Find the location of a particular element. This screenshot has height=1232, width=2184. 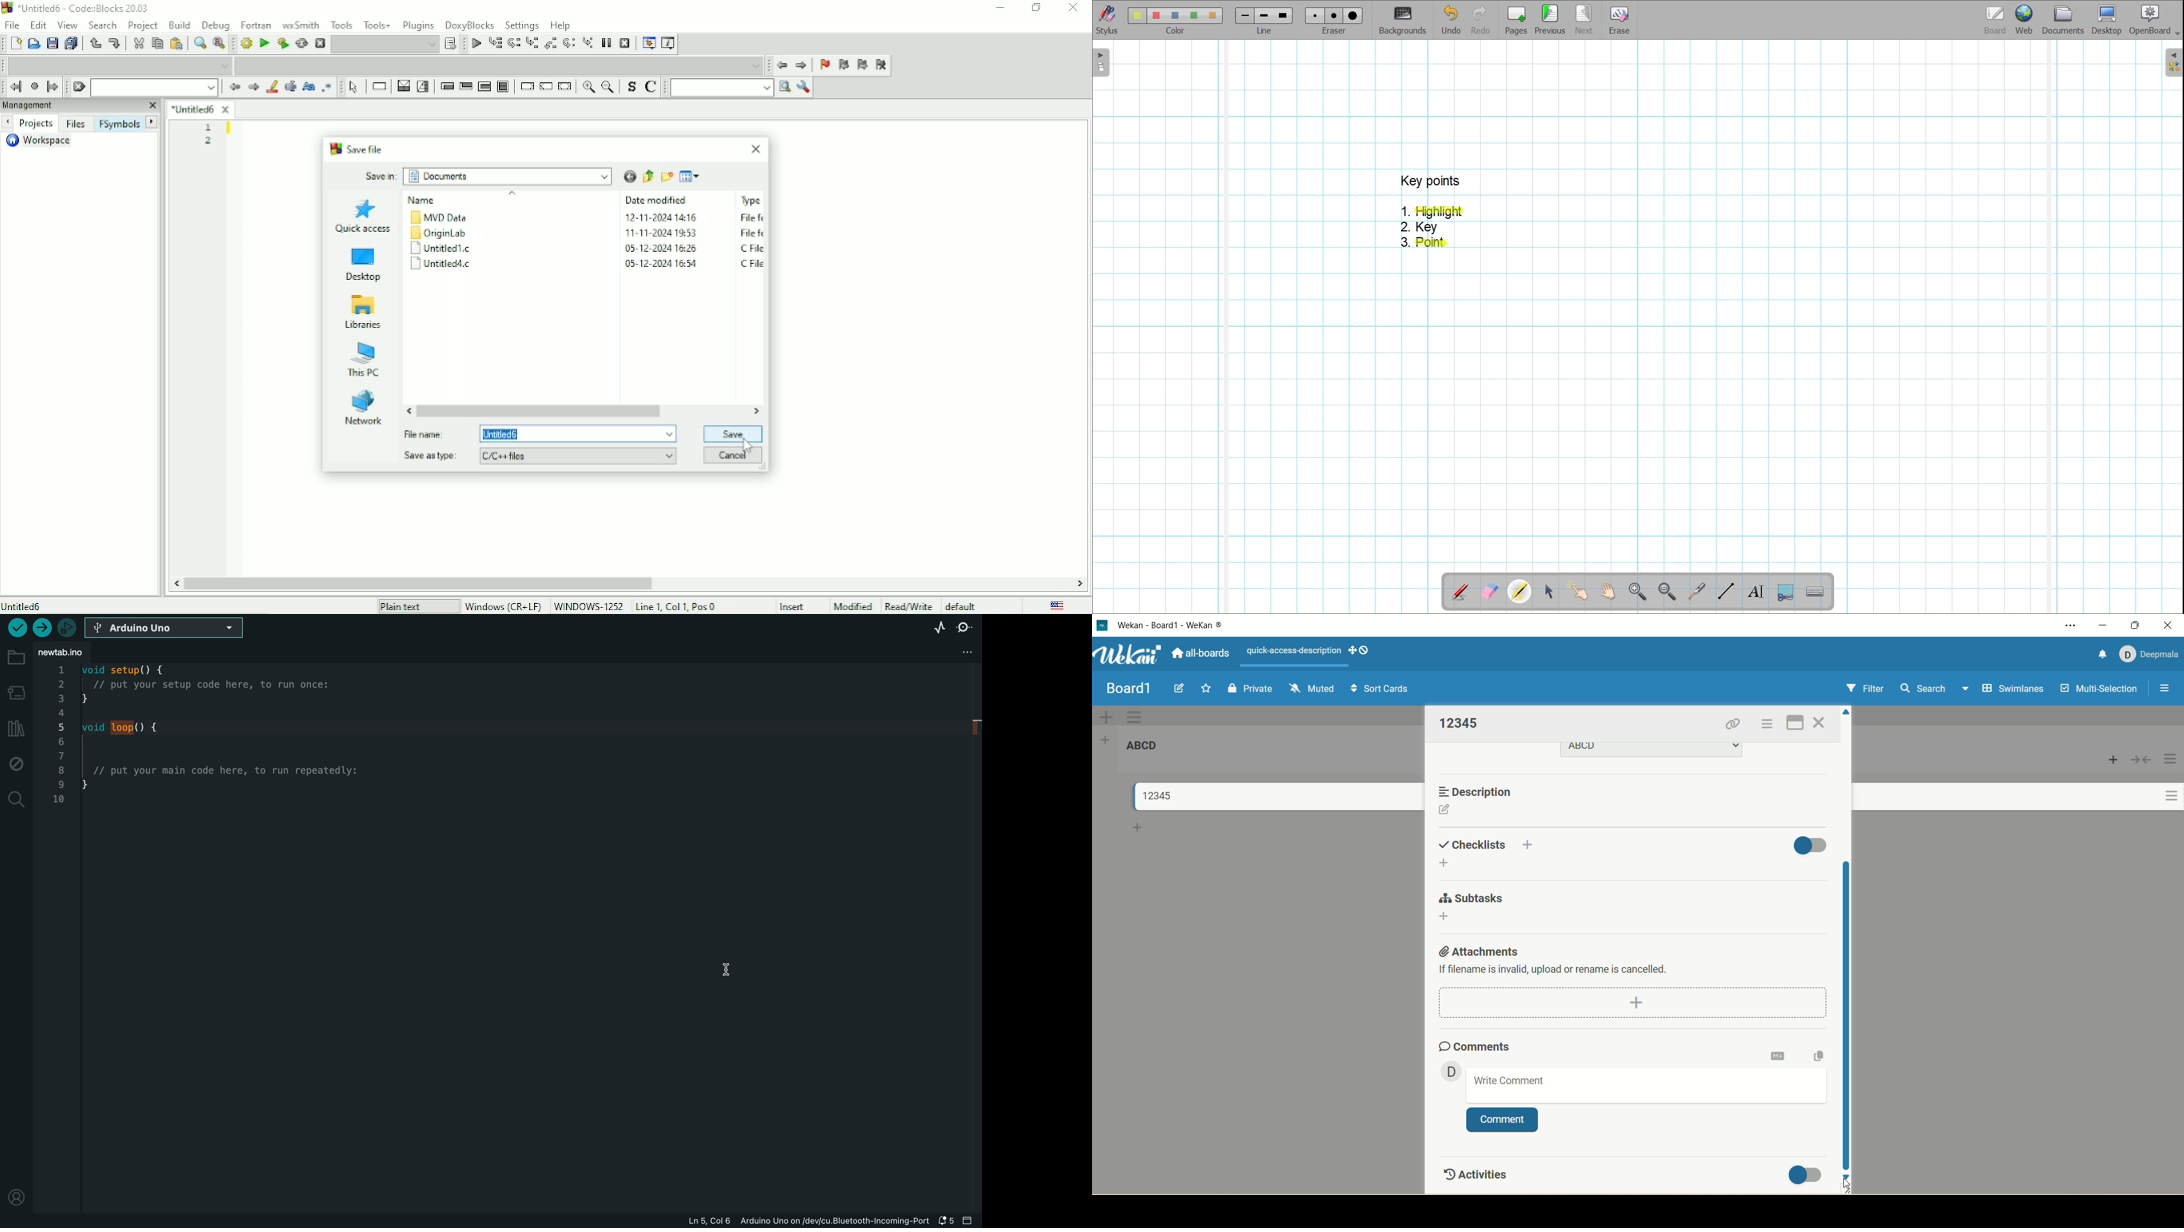

Plugins is located at coordinates (417, 25).